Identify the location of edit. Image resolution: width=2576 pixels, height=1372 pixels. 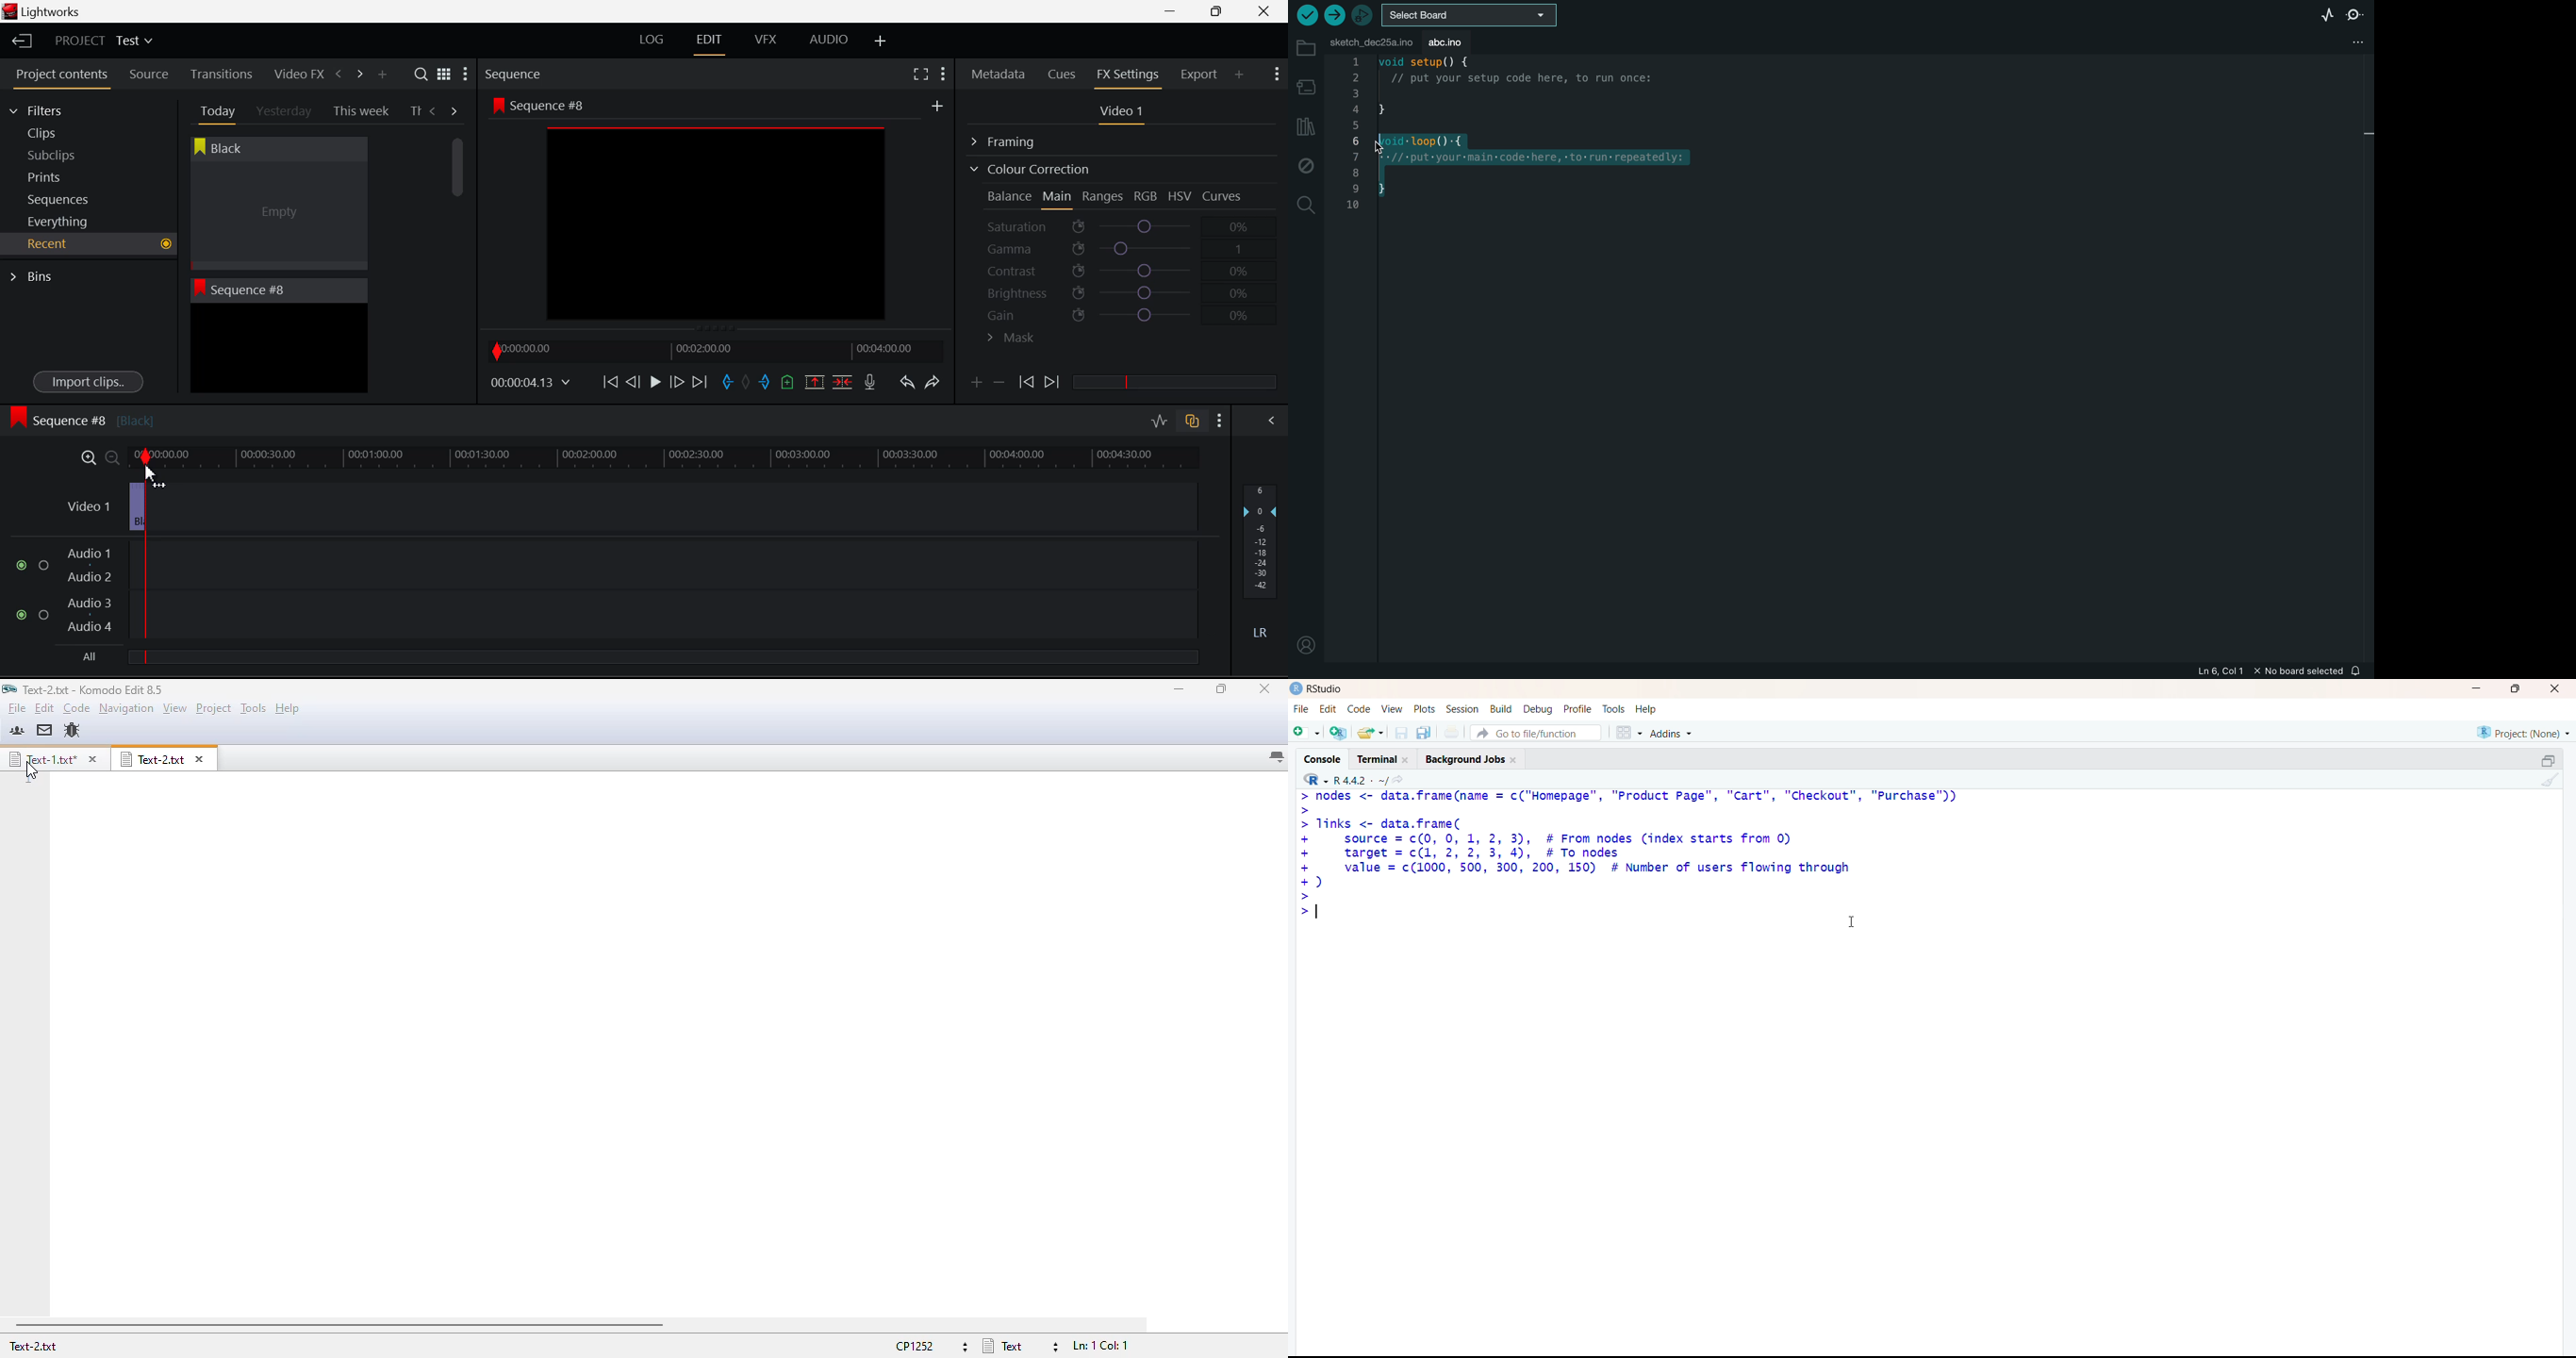
(1327, 709).